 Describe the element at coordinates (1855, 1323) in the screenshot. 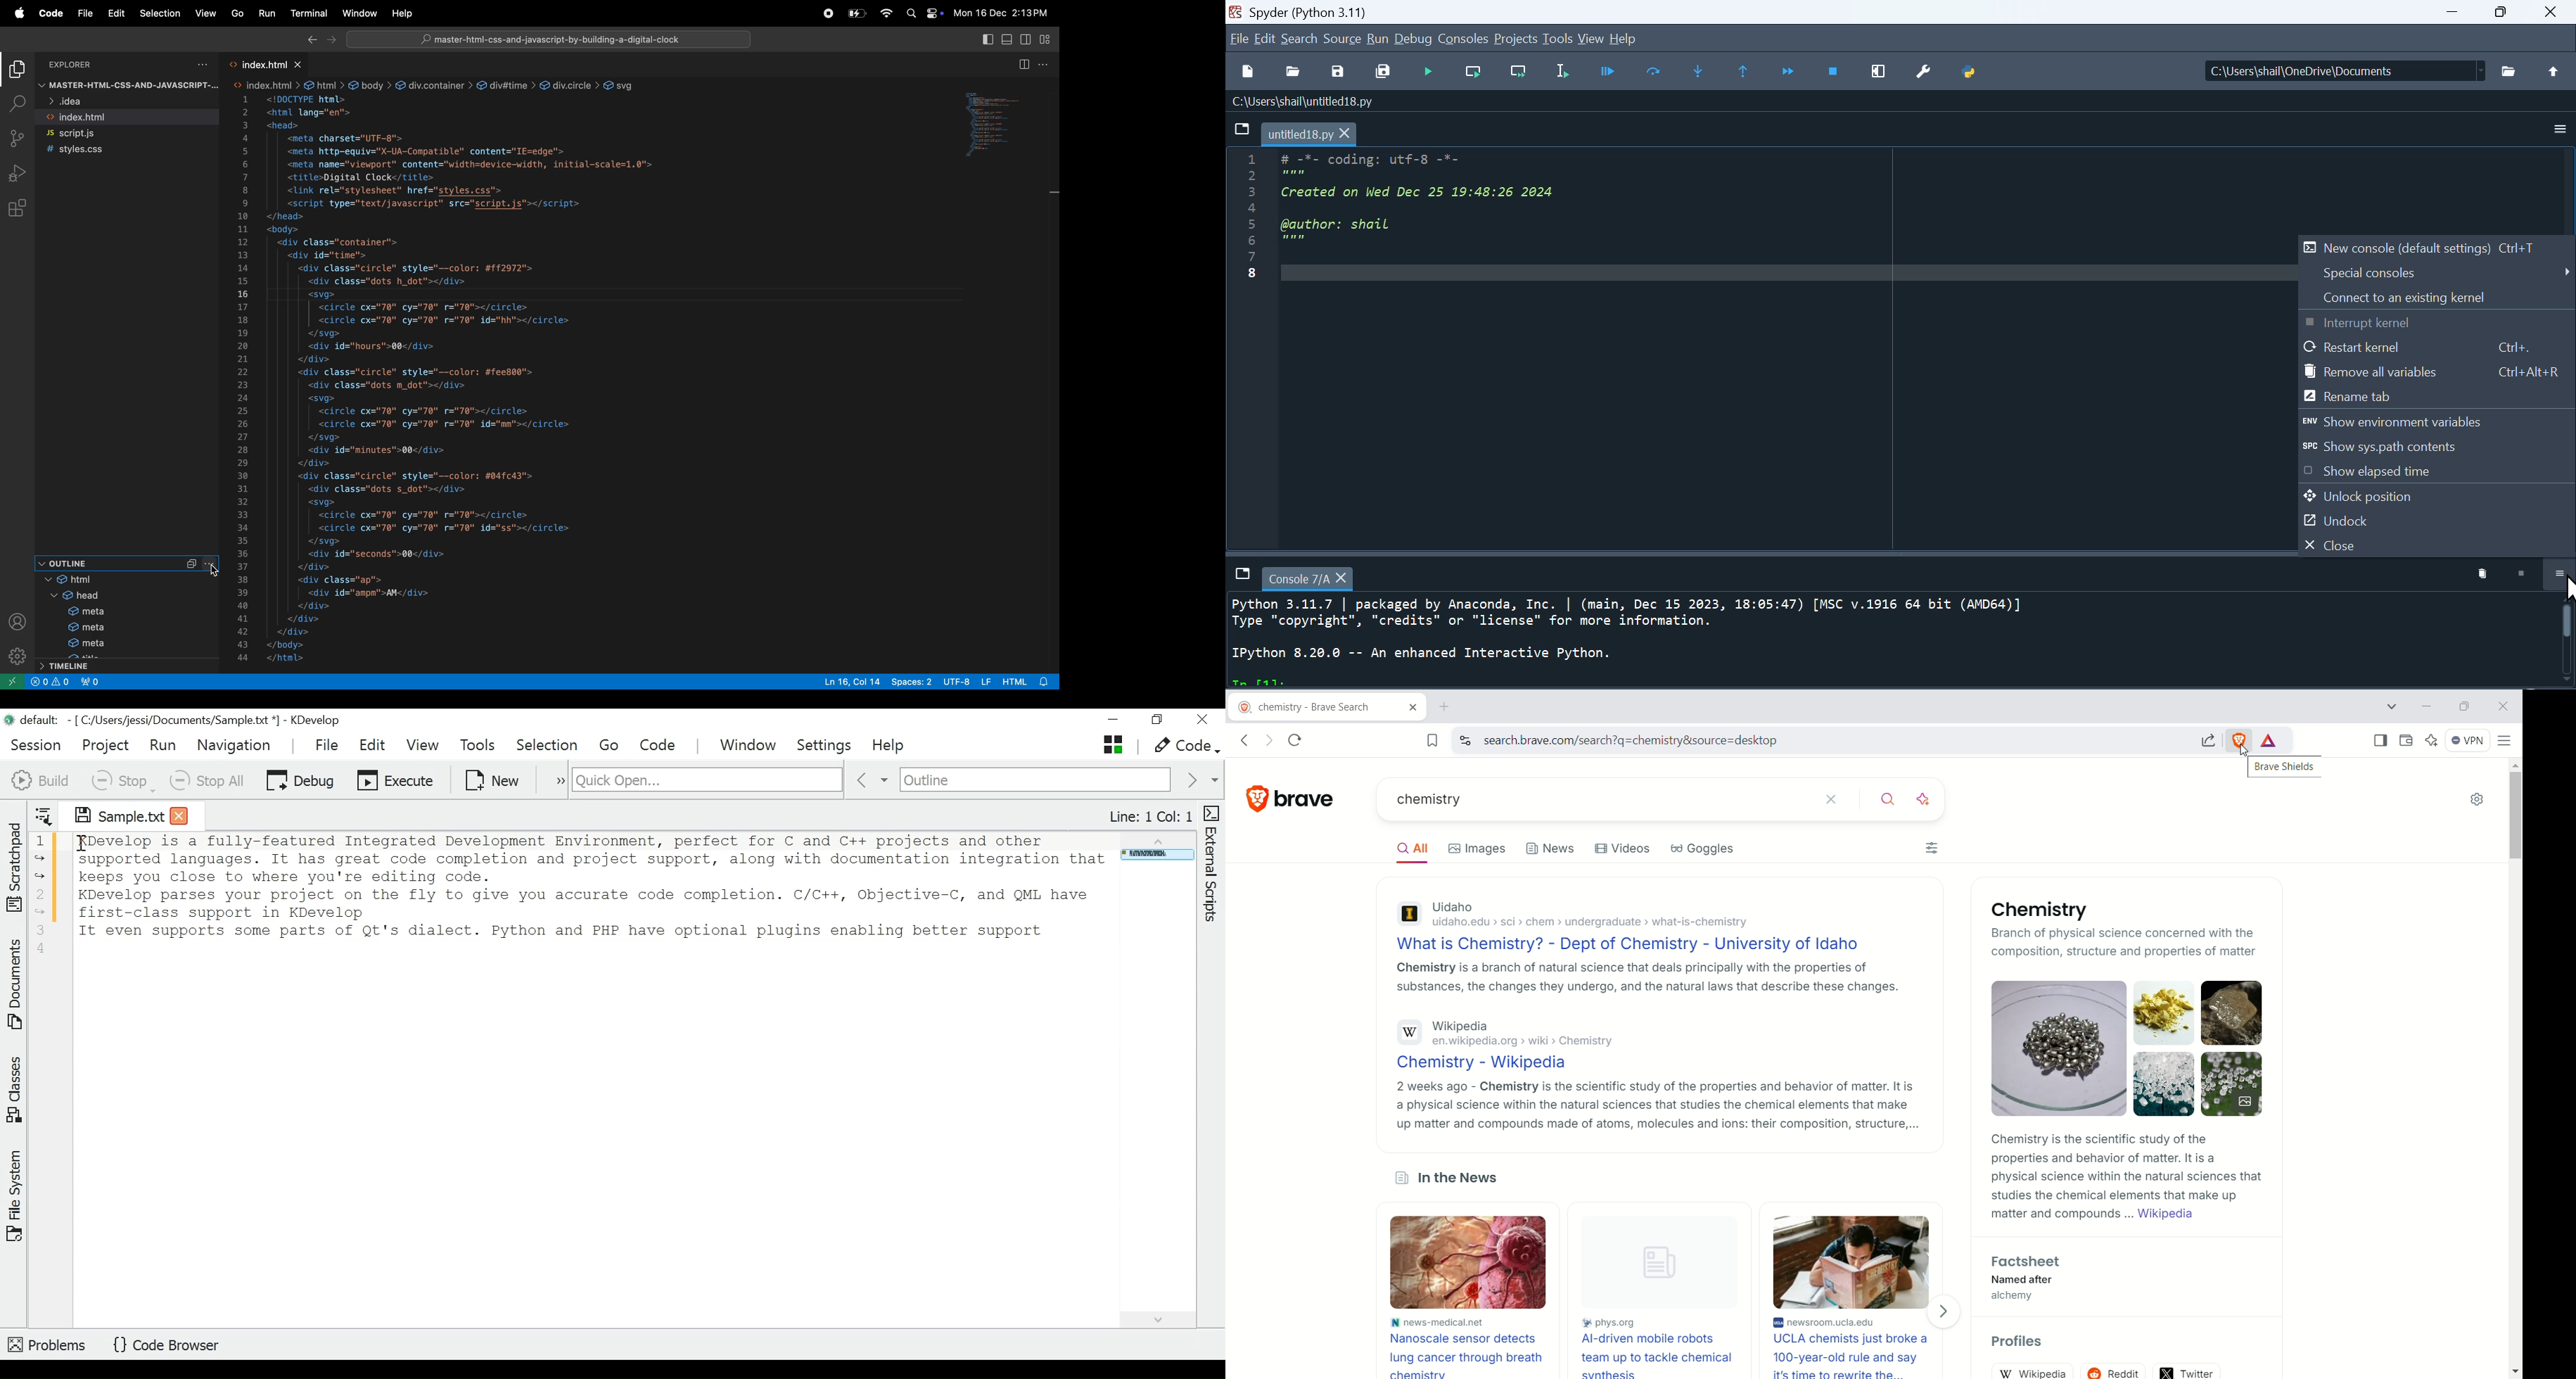

I see `newsroom.ucla.edu` at that location.